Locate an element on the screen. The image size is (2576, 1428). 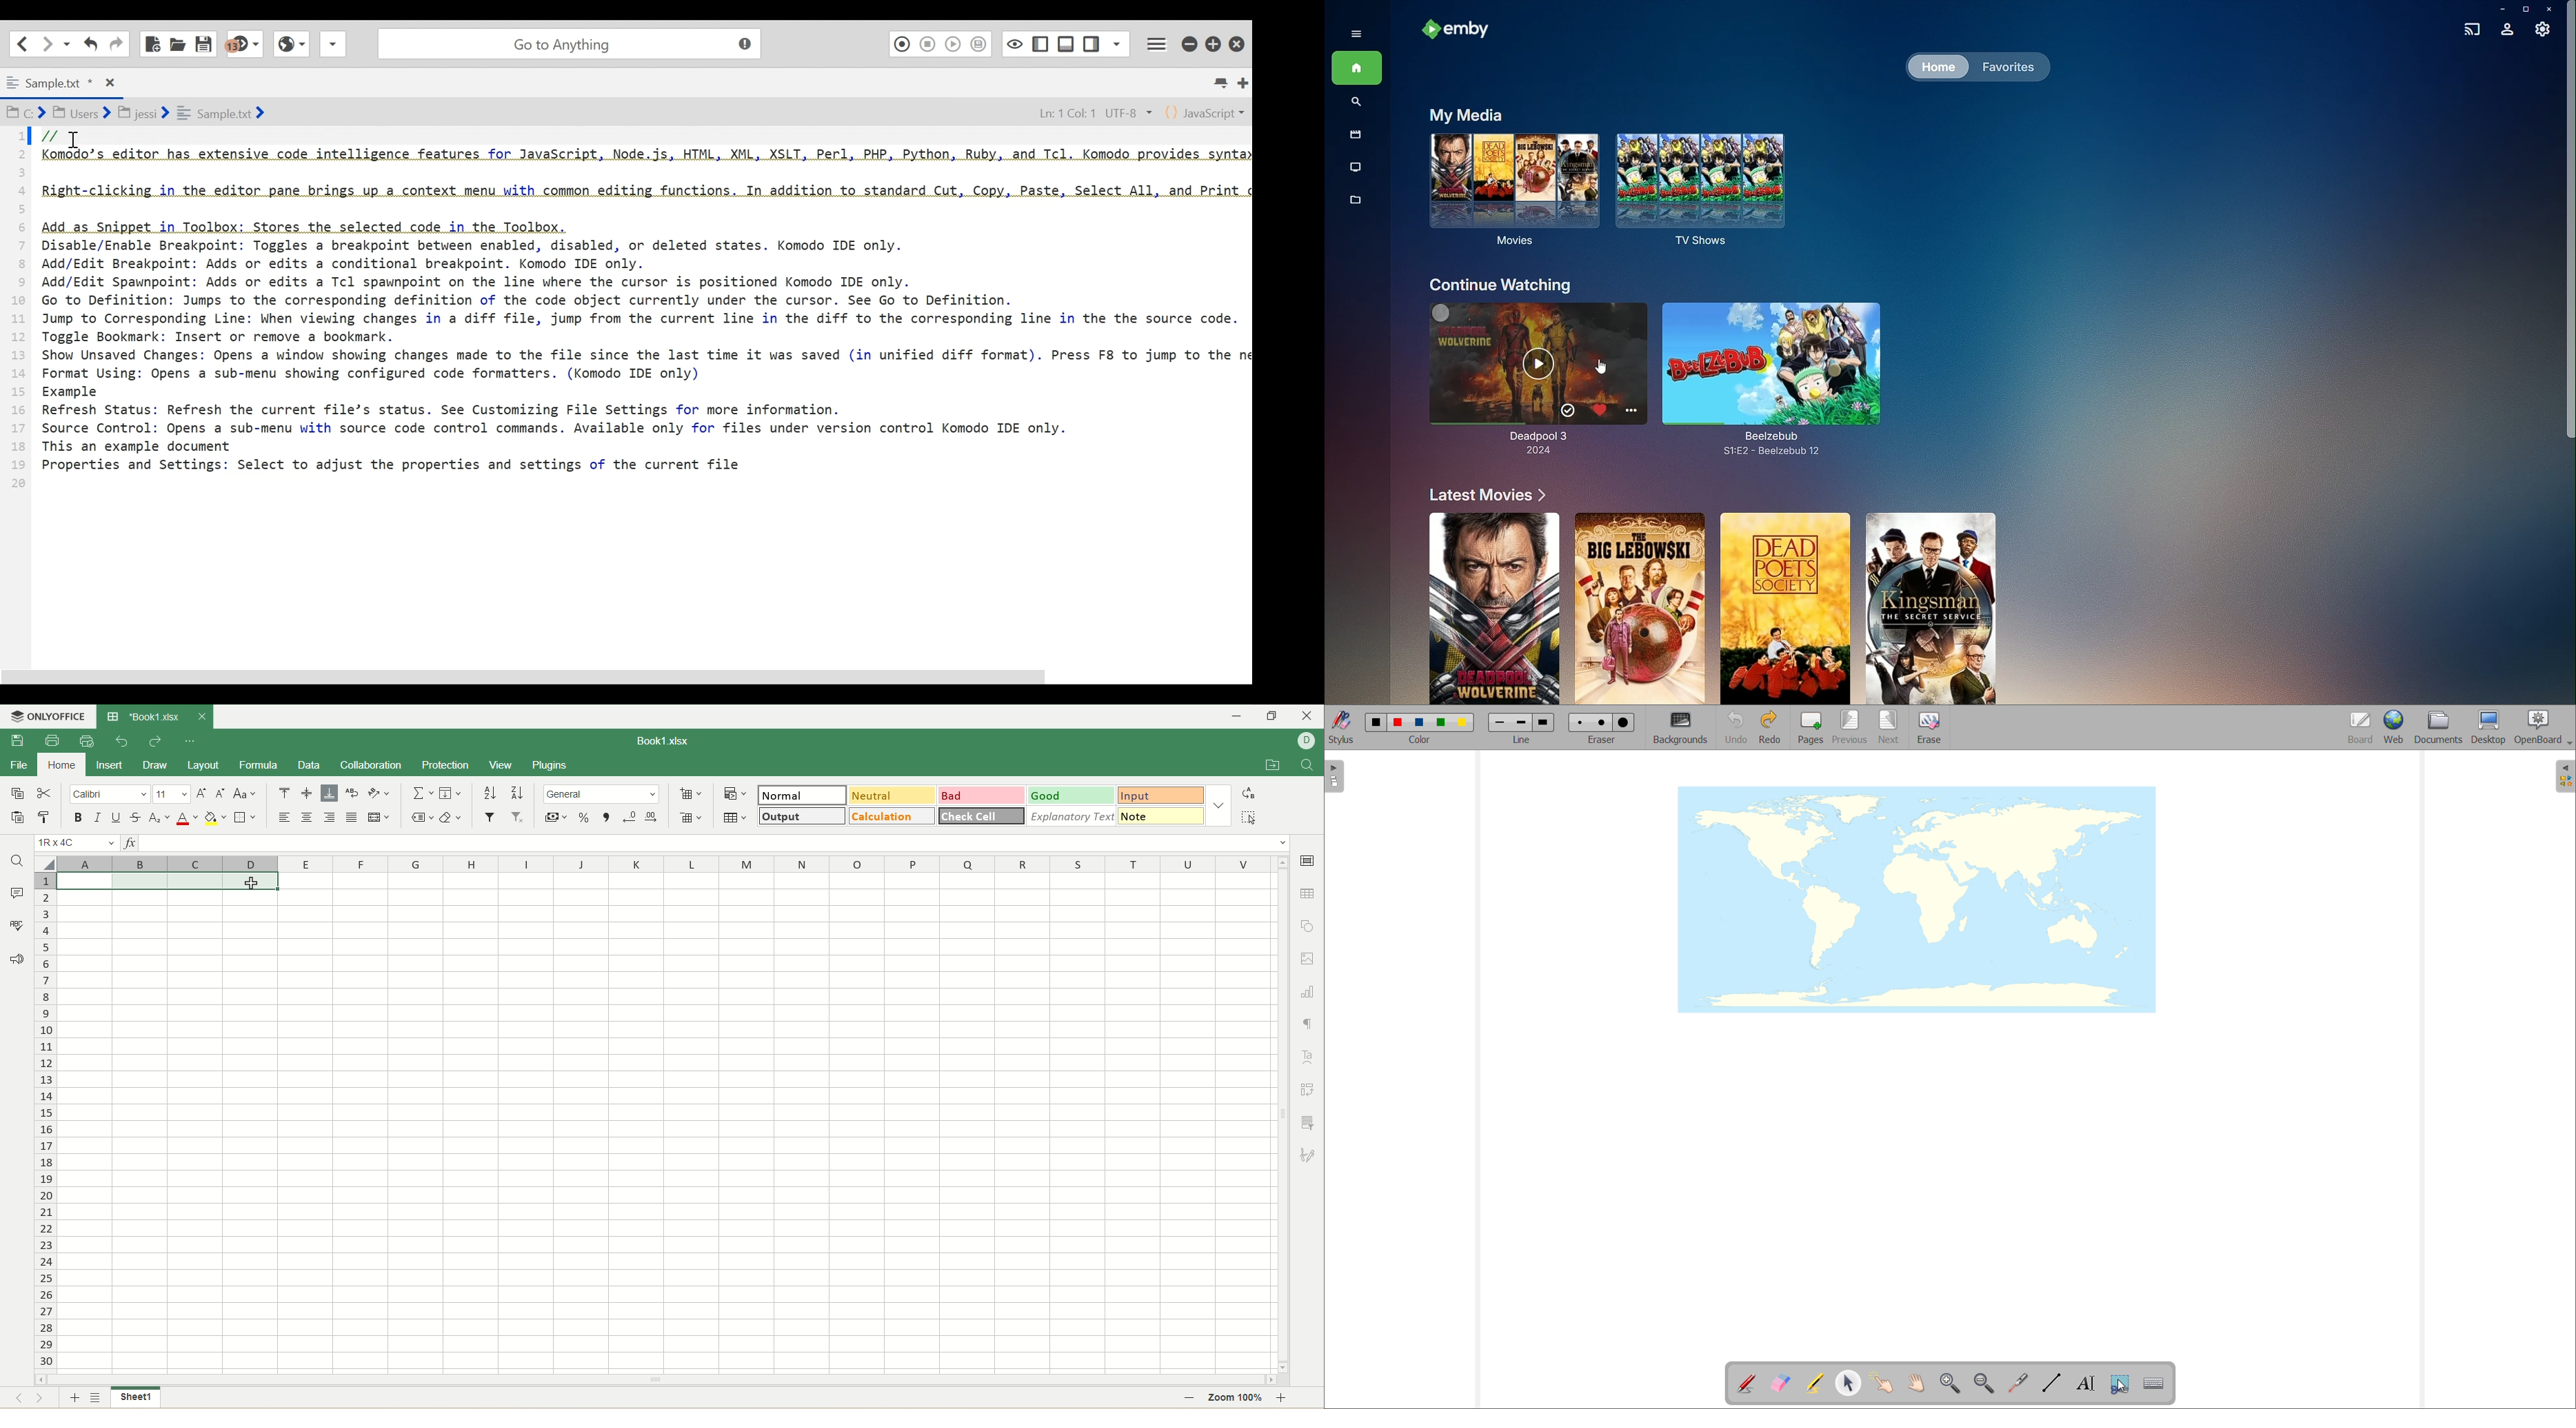
orientation is located at coordinates (377, 793).